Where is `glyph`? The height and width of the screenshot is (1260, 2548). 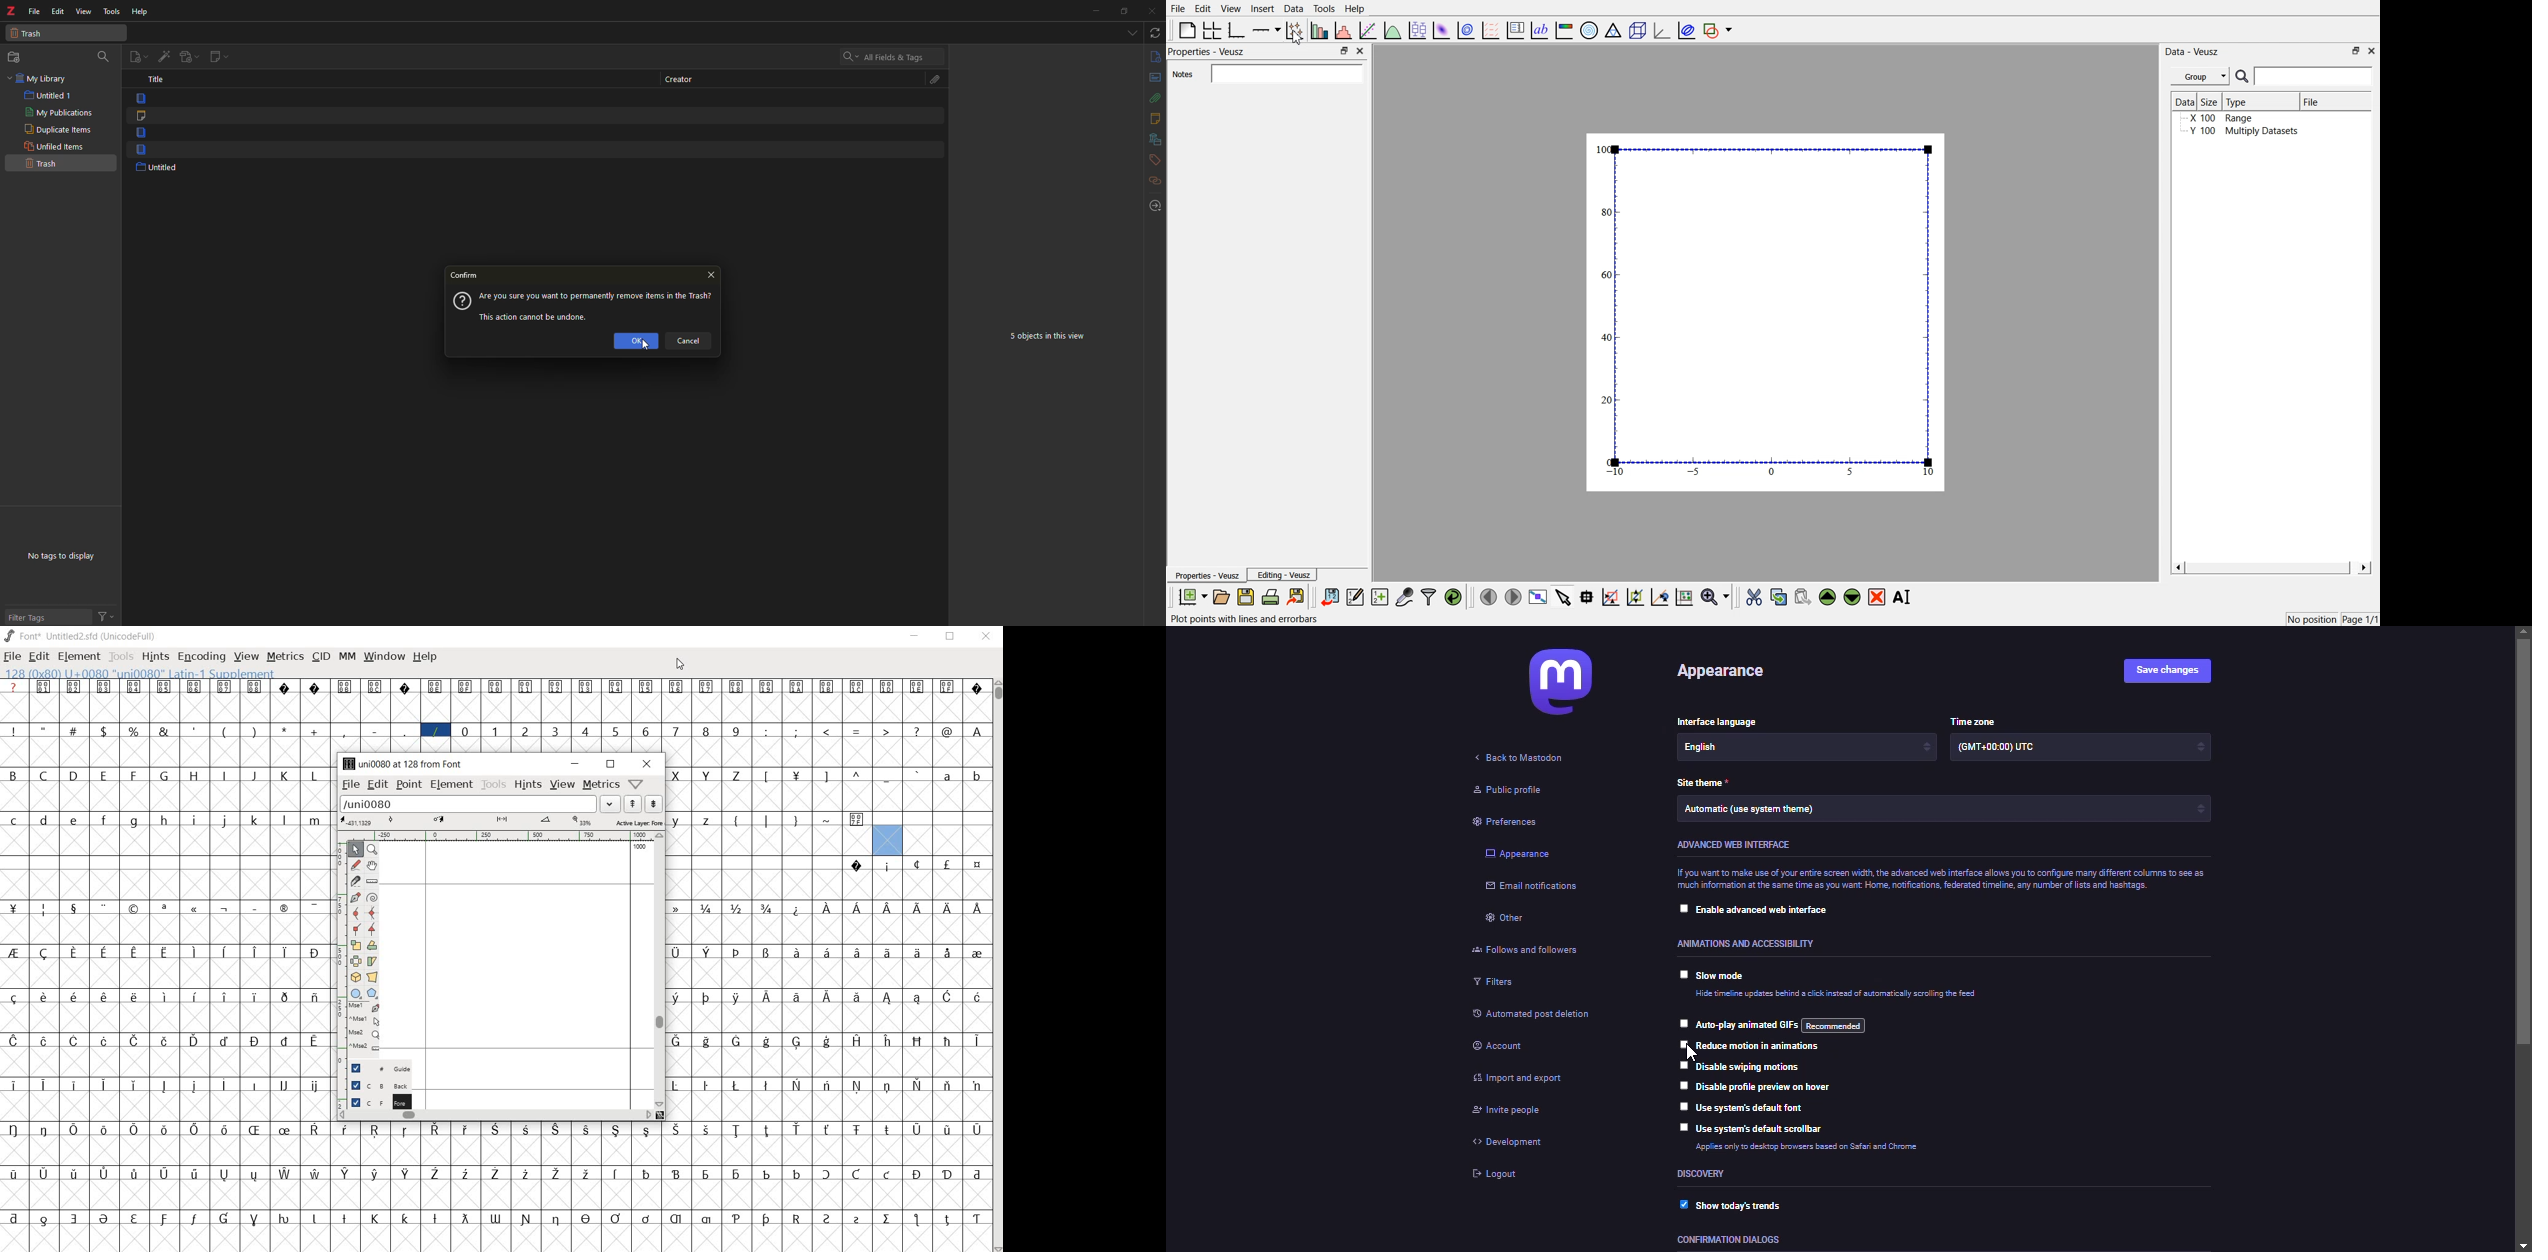 glyph is located at coordinates (164, 1173).